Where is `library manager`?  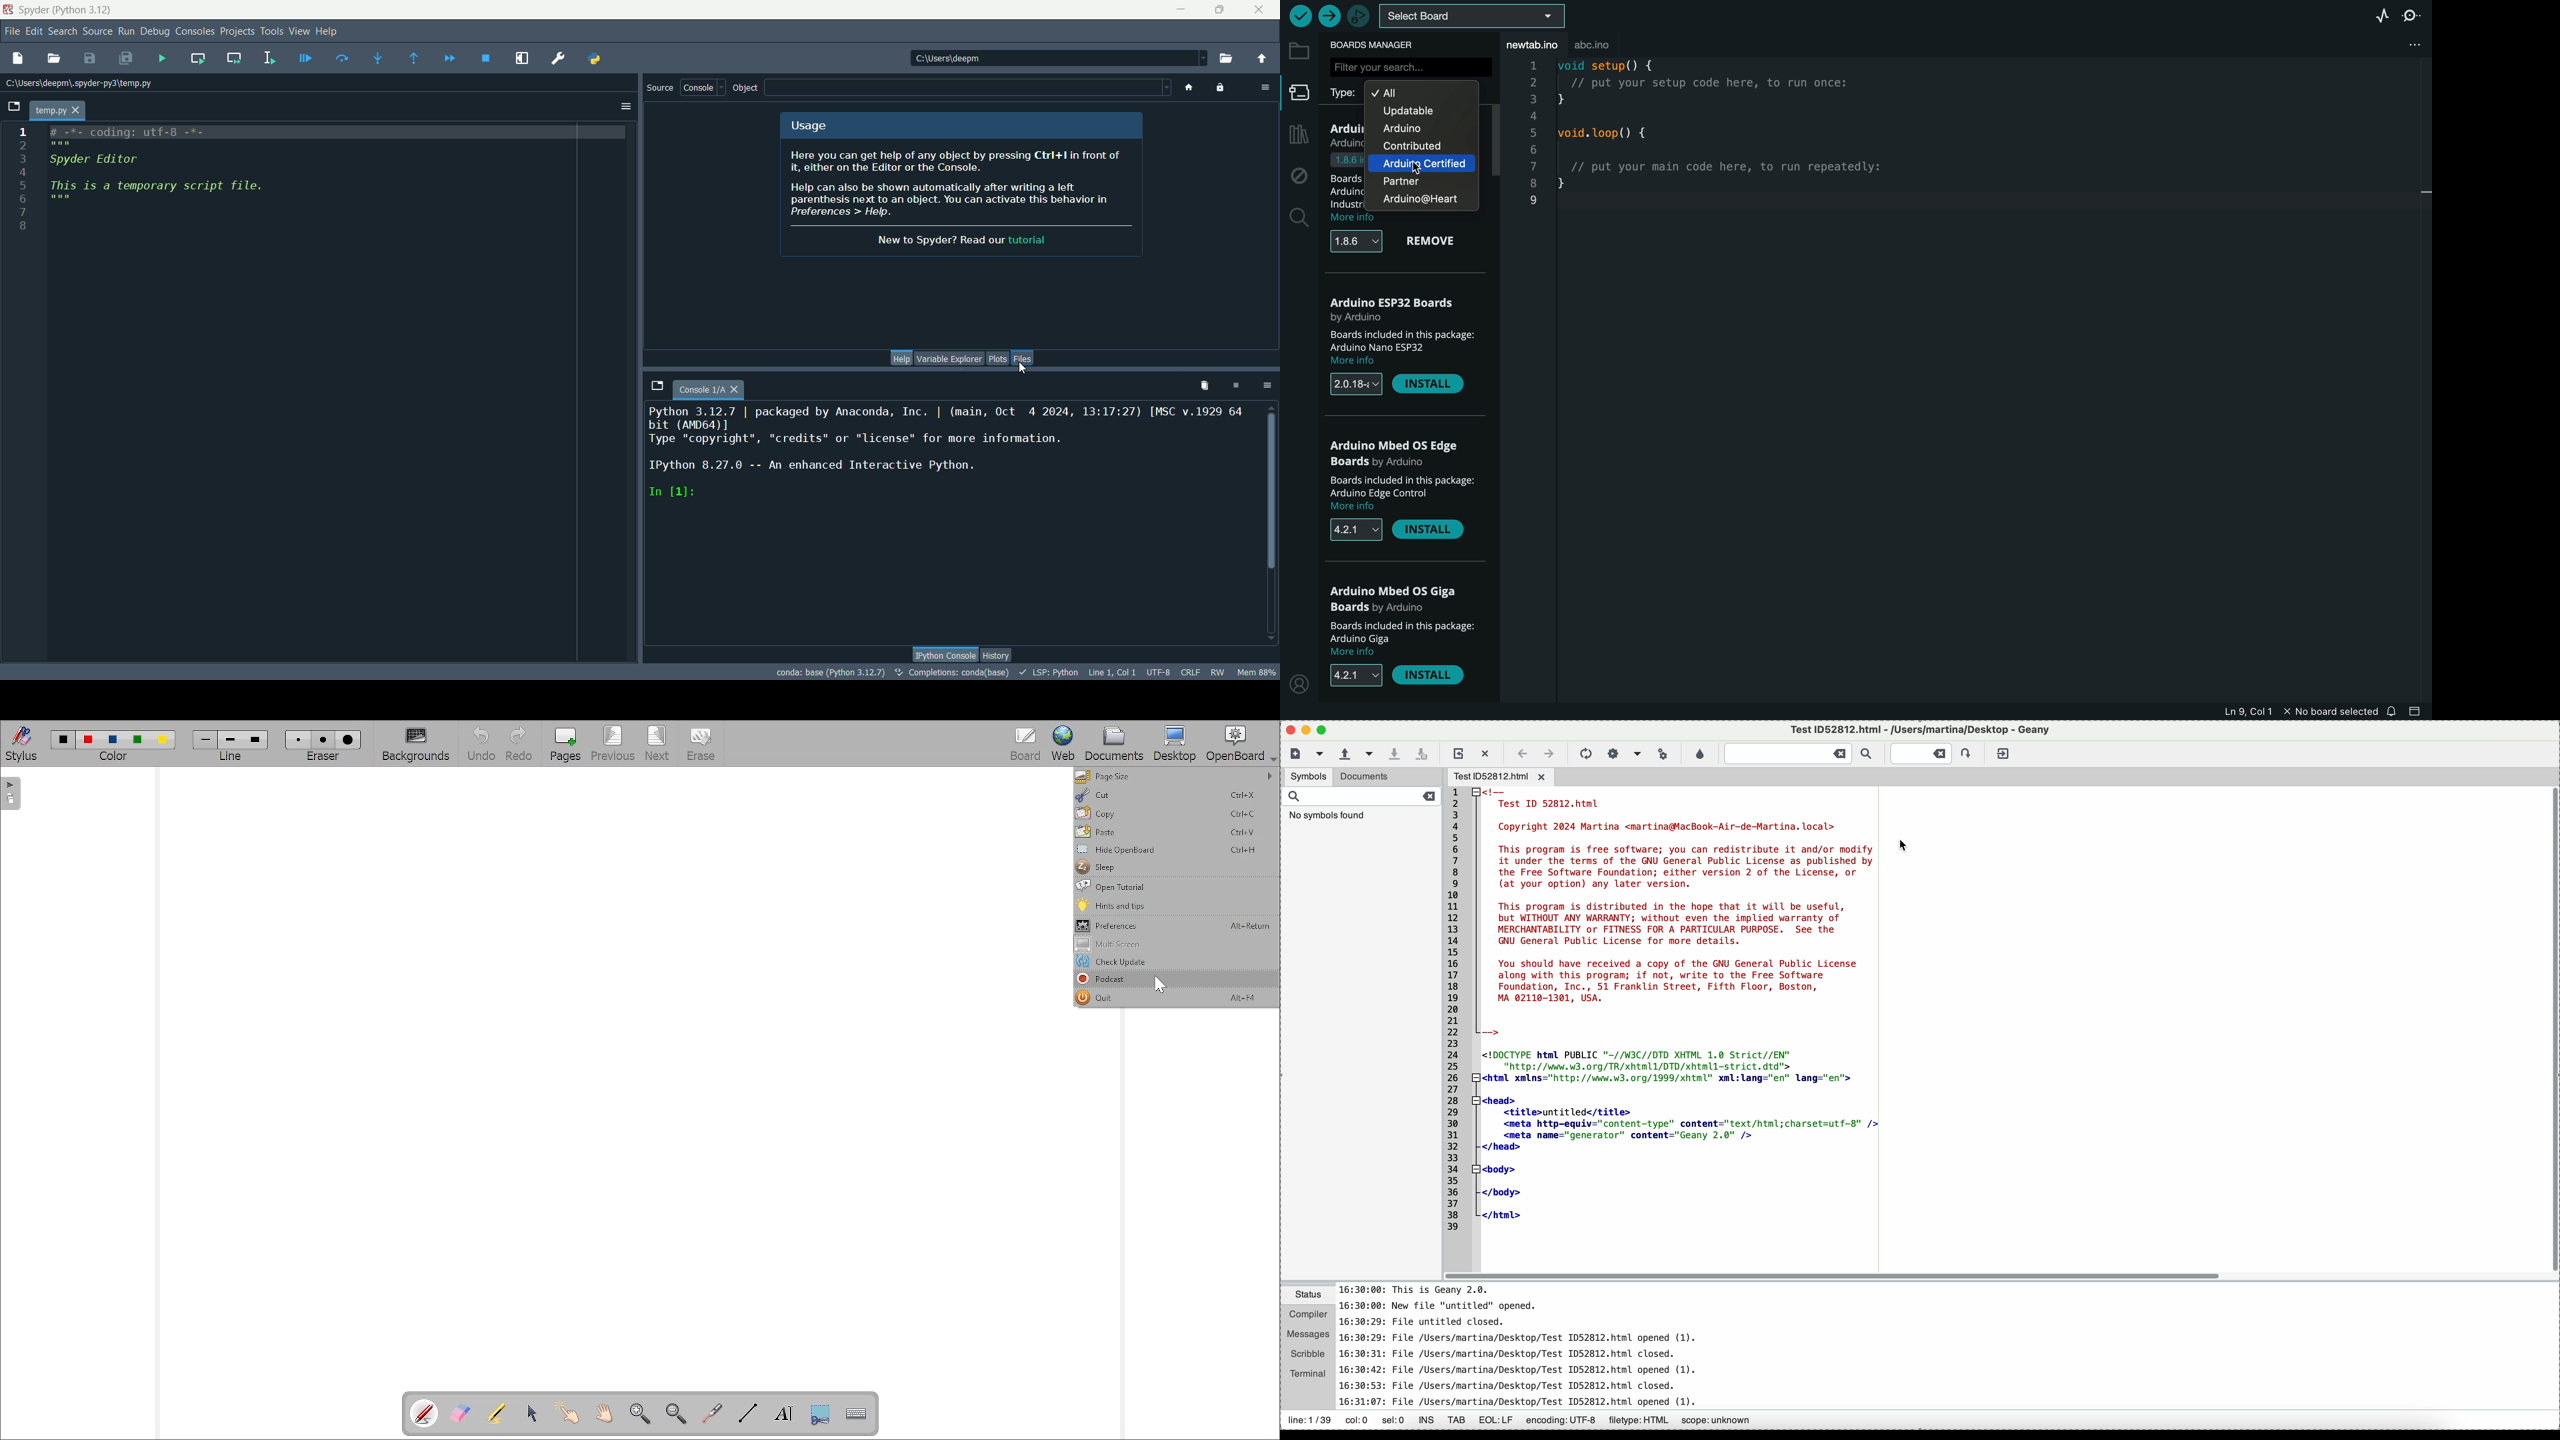 library manager is located at coordinates (1298, 136).